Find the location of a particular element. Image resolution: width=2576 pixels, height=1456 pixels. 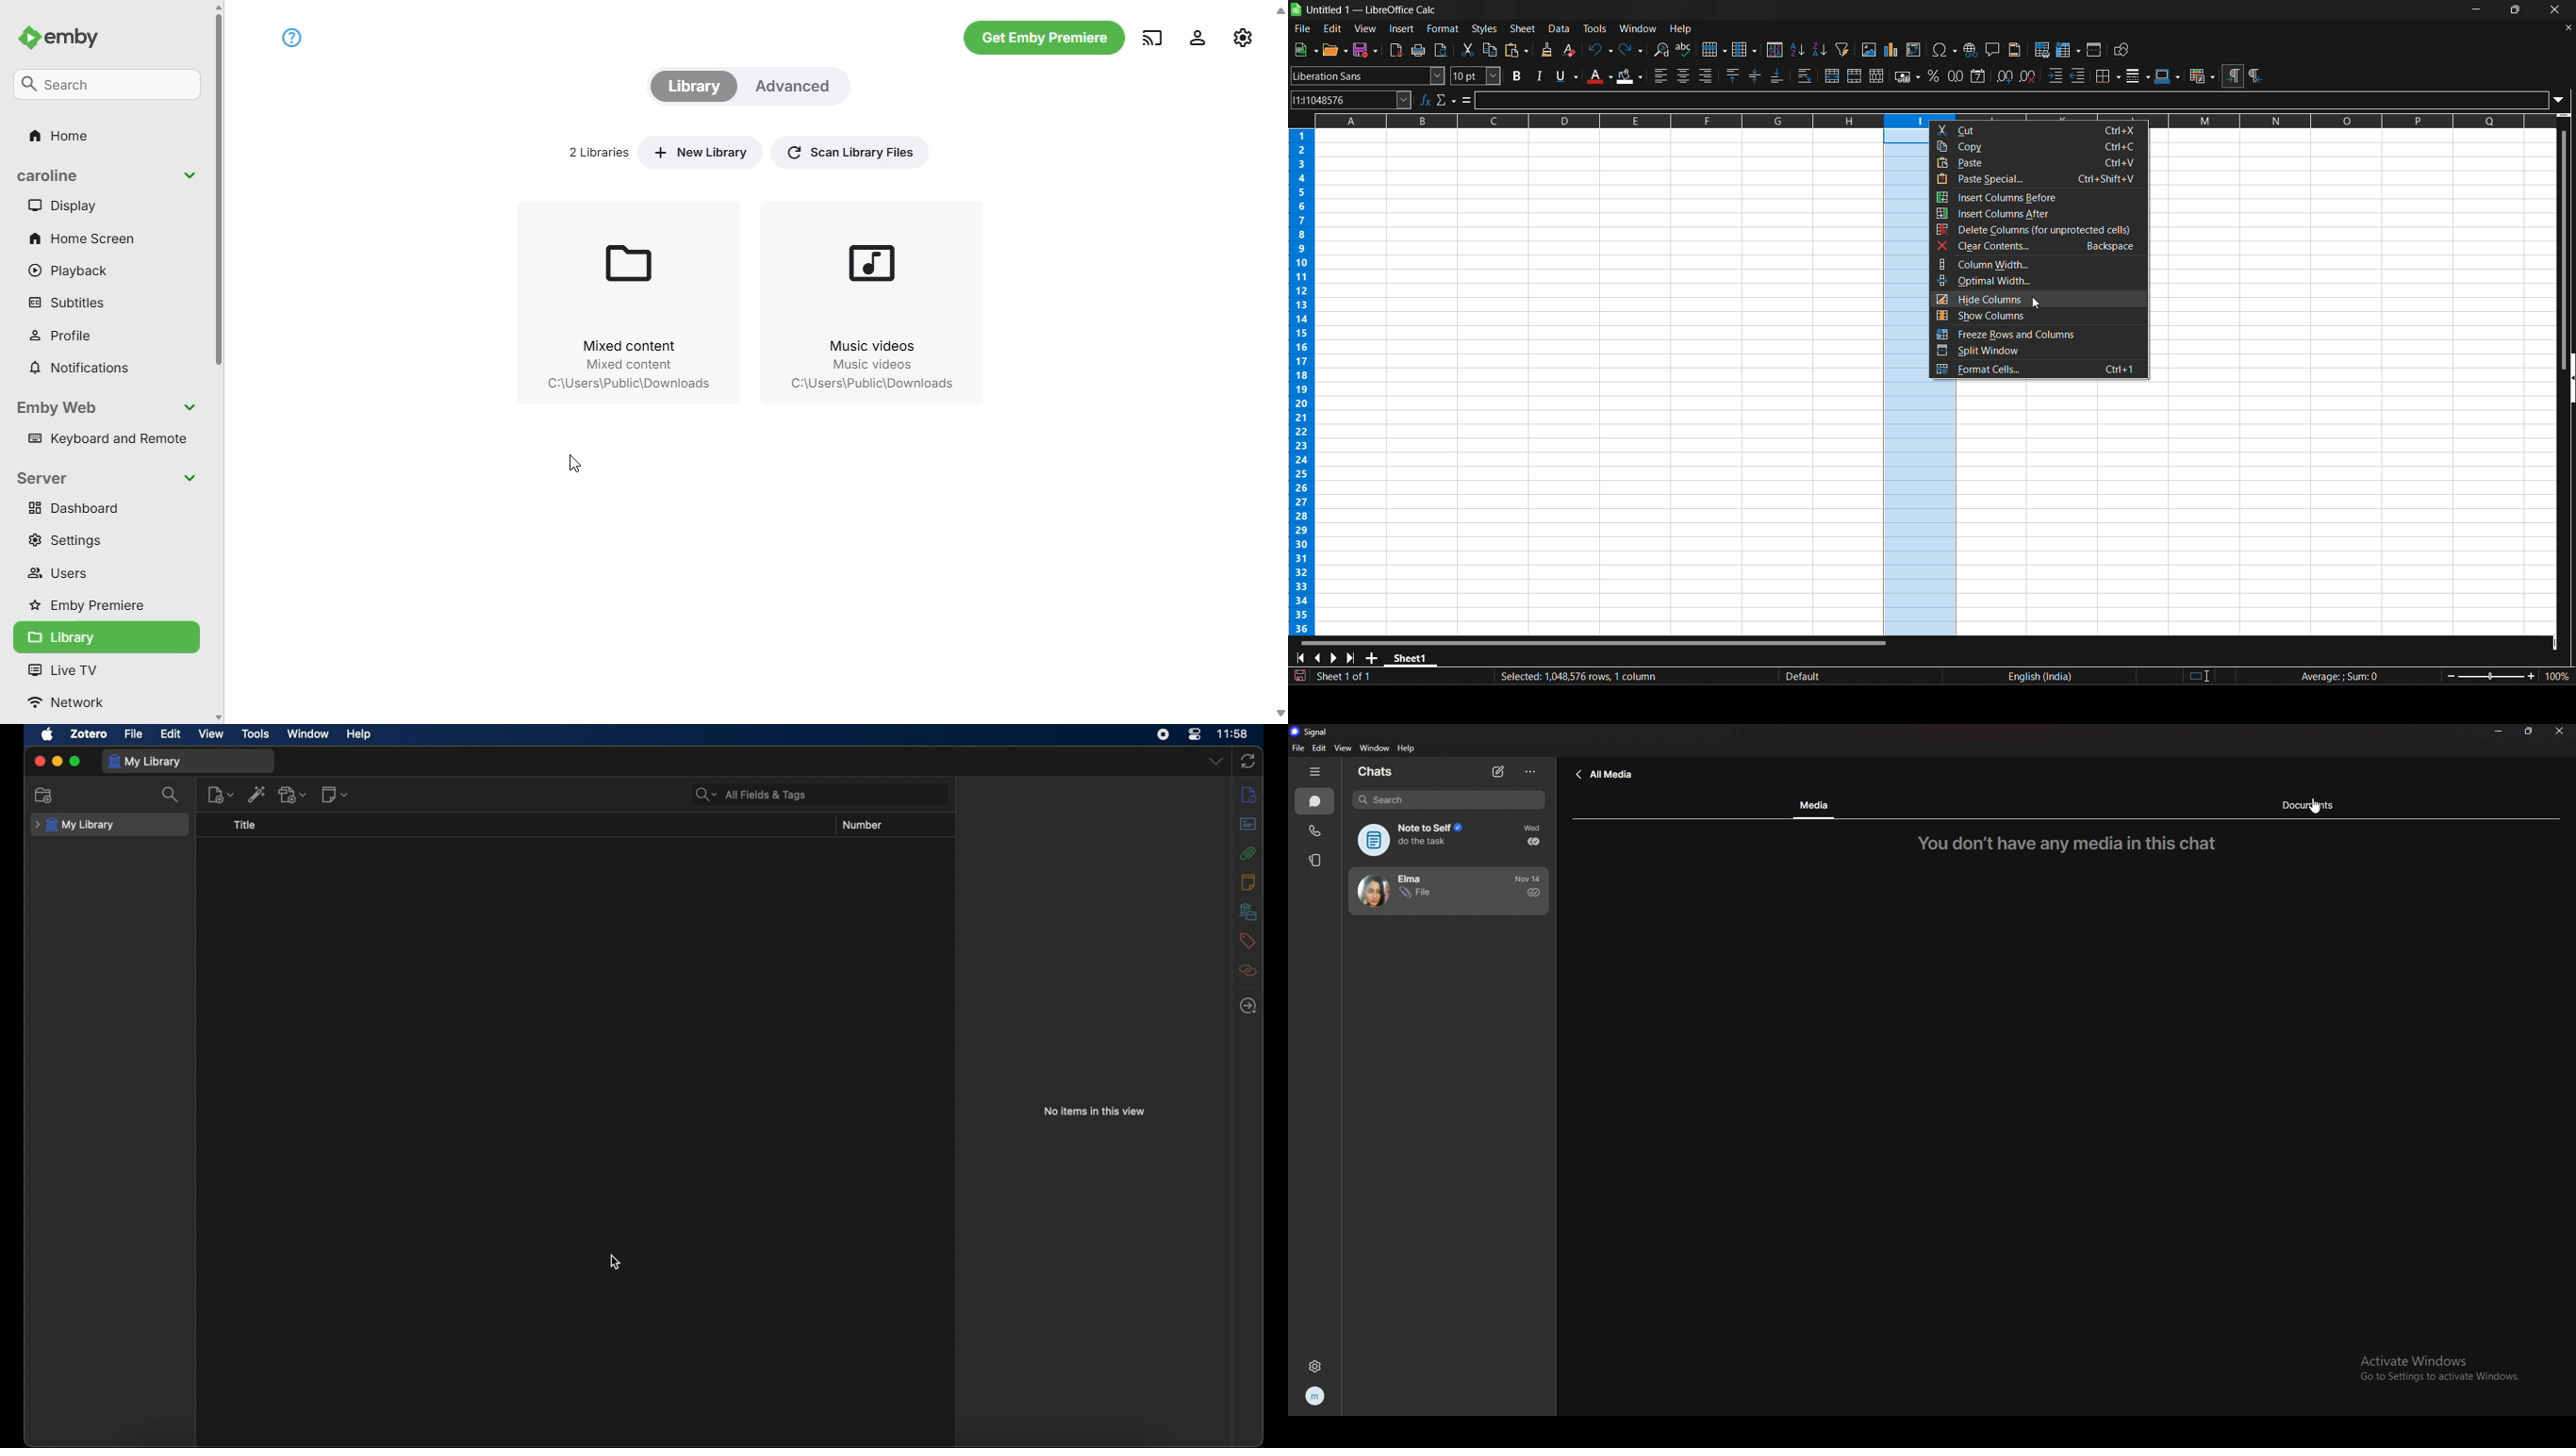

insert columns before is located at coordinates (2039, 197).